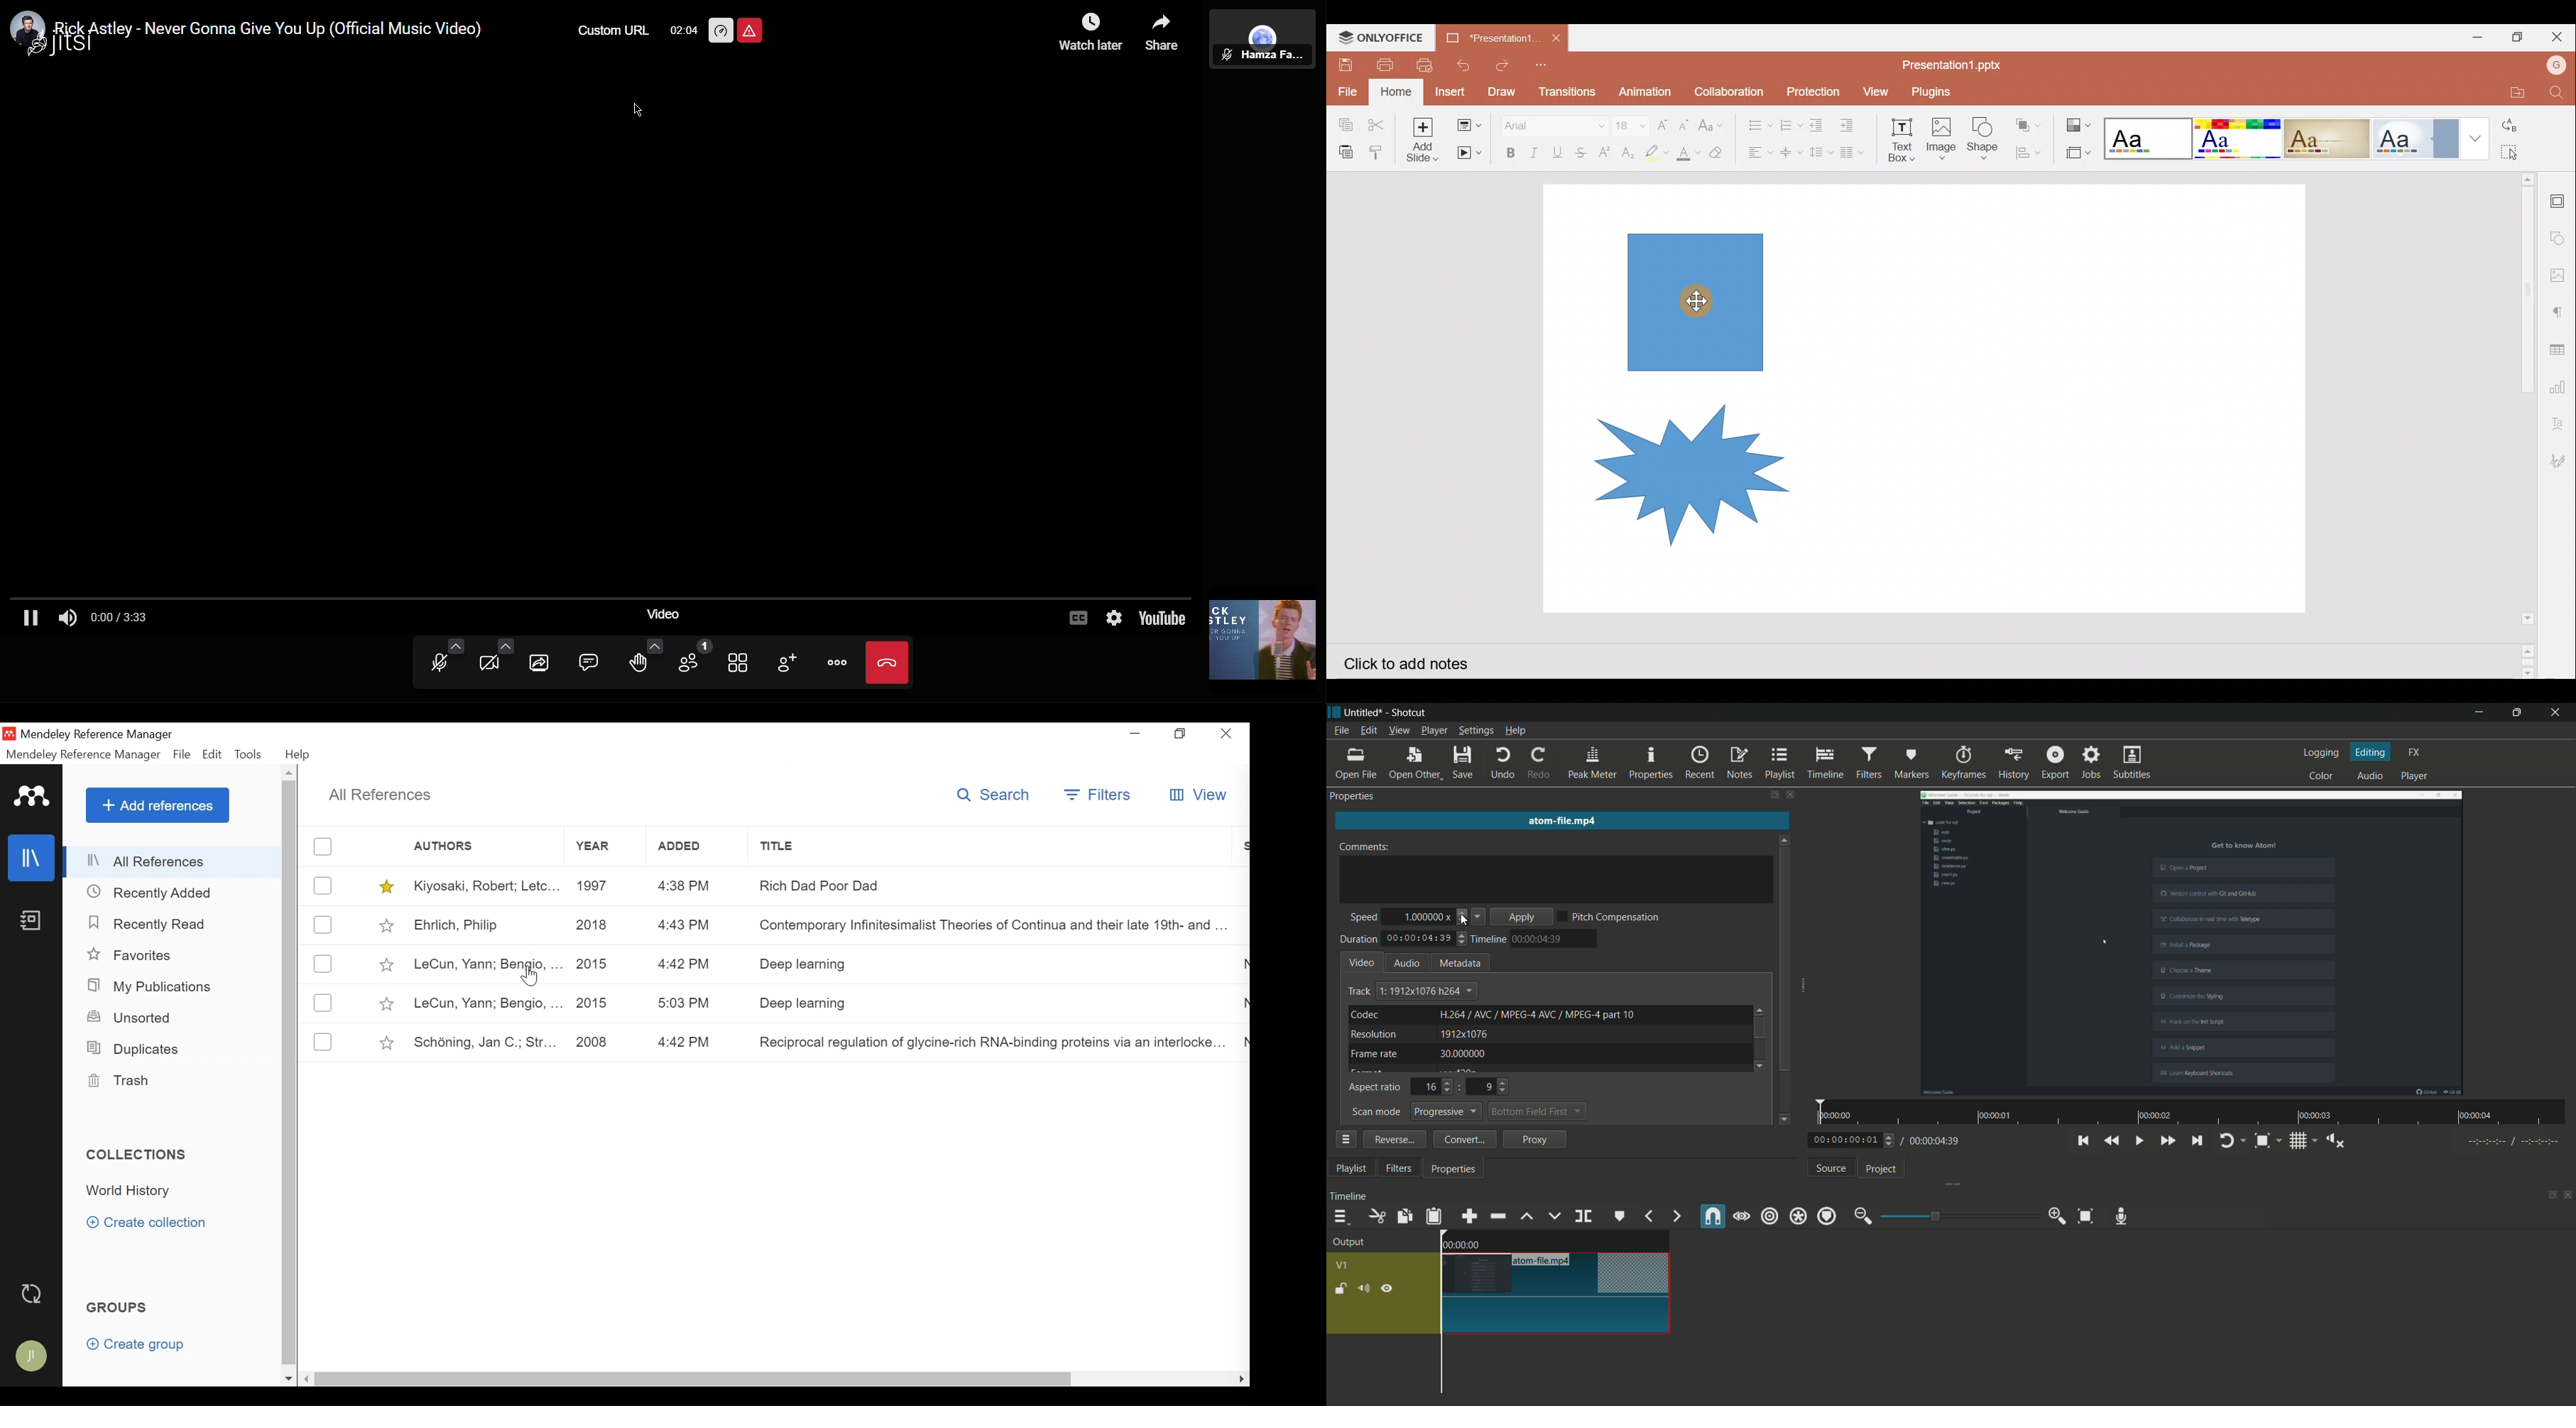 This screenshot has width=2576, height=1428. What do you see at coordinates (1469, 124) in the screenshot?
I see `Change slide layout` at bounding box center [1469, 124].